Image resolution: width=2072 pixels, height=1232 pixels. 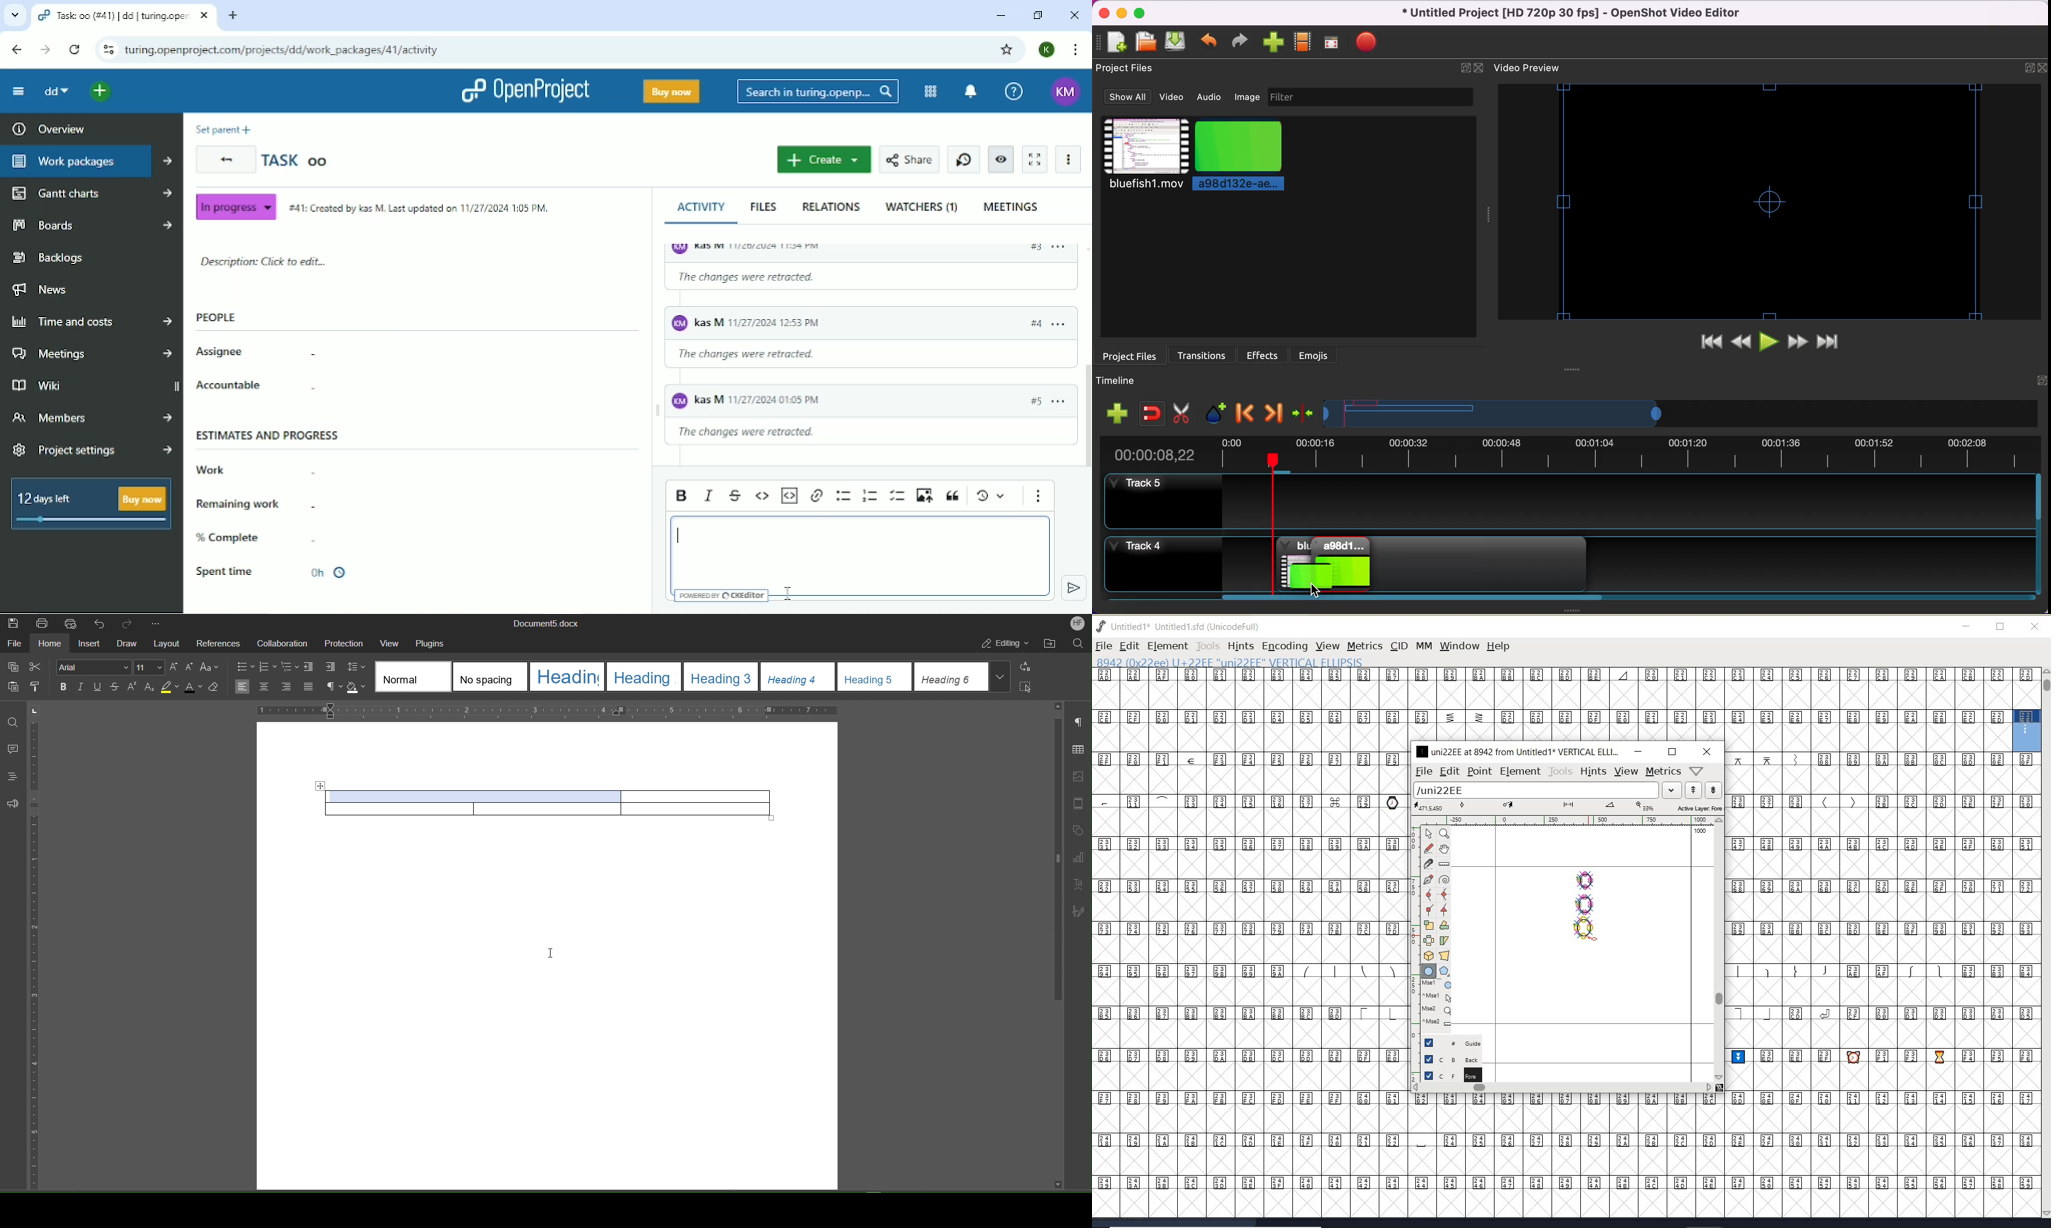 What do you see at coordinates (1079, 804) in the screenshot?
I see `Header and Footer` at bounding box center [1079, 804].